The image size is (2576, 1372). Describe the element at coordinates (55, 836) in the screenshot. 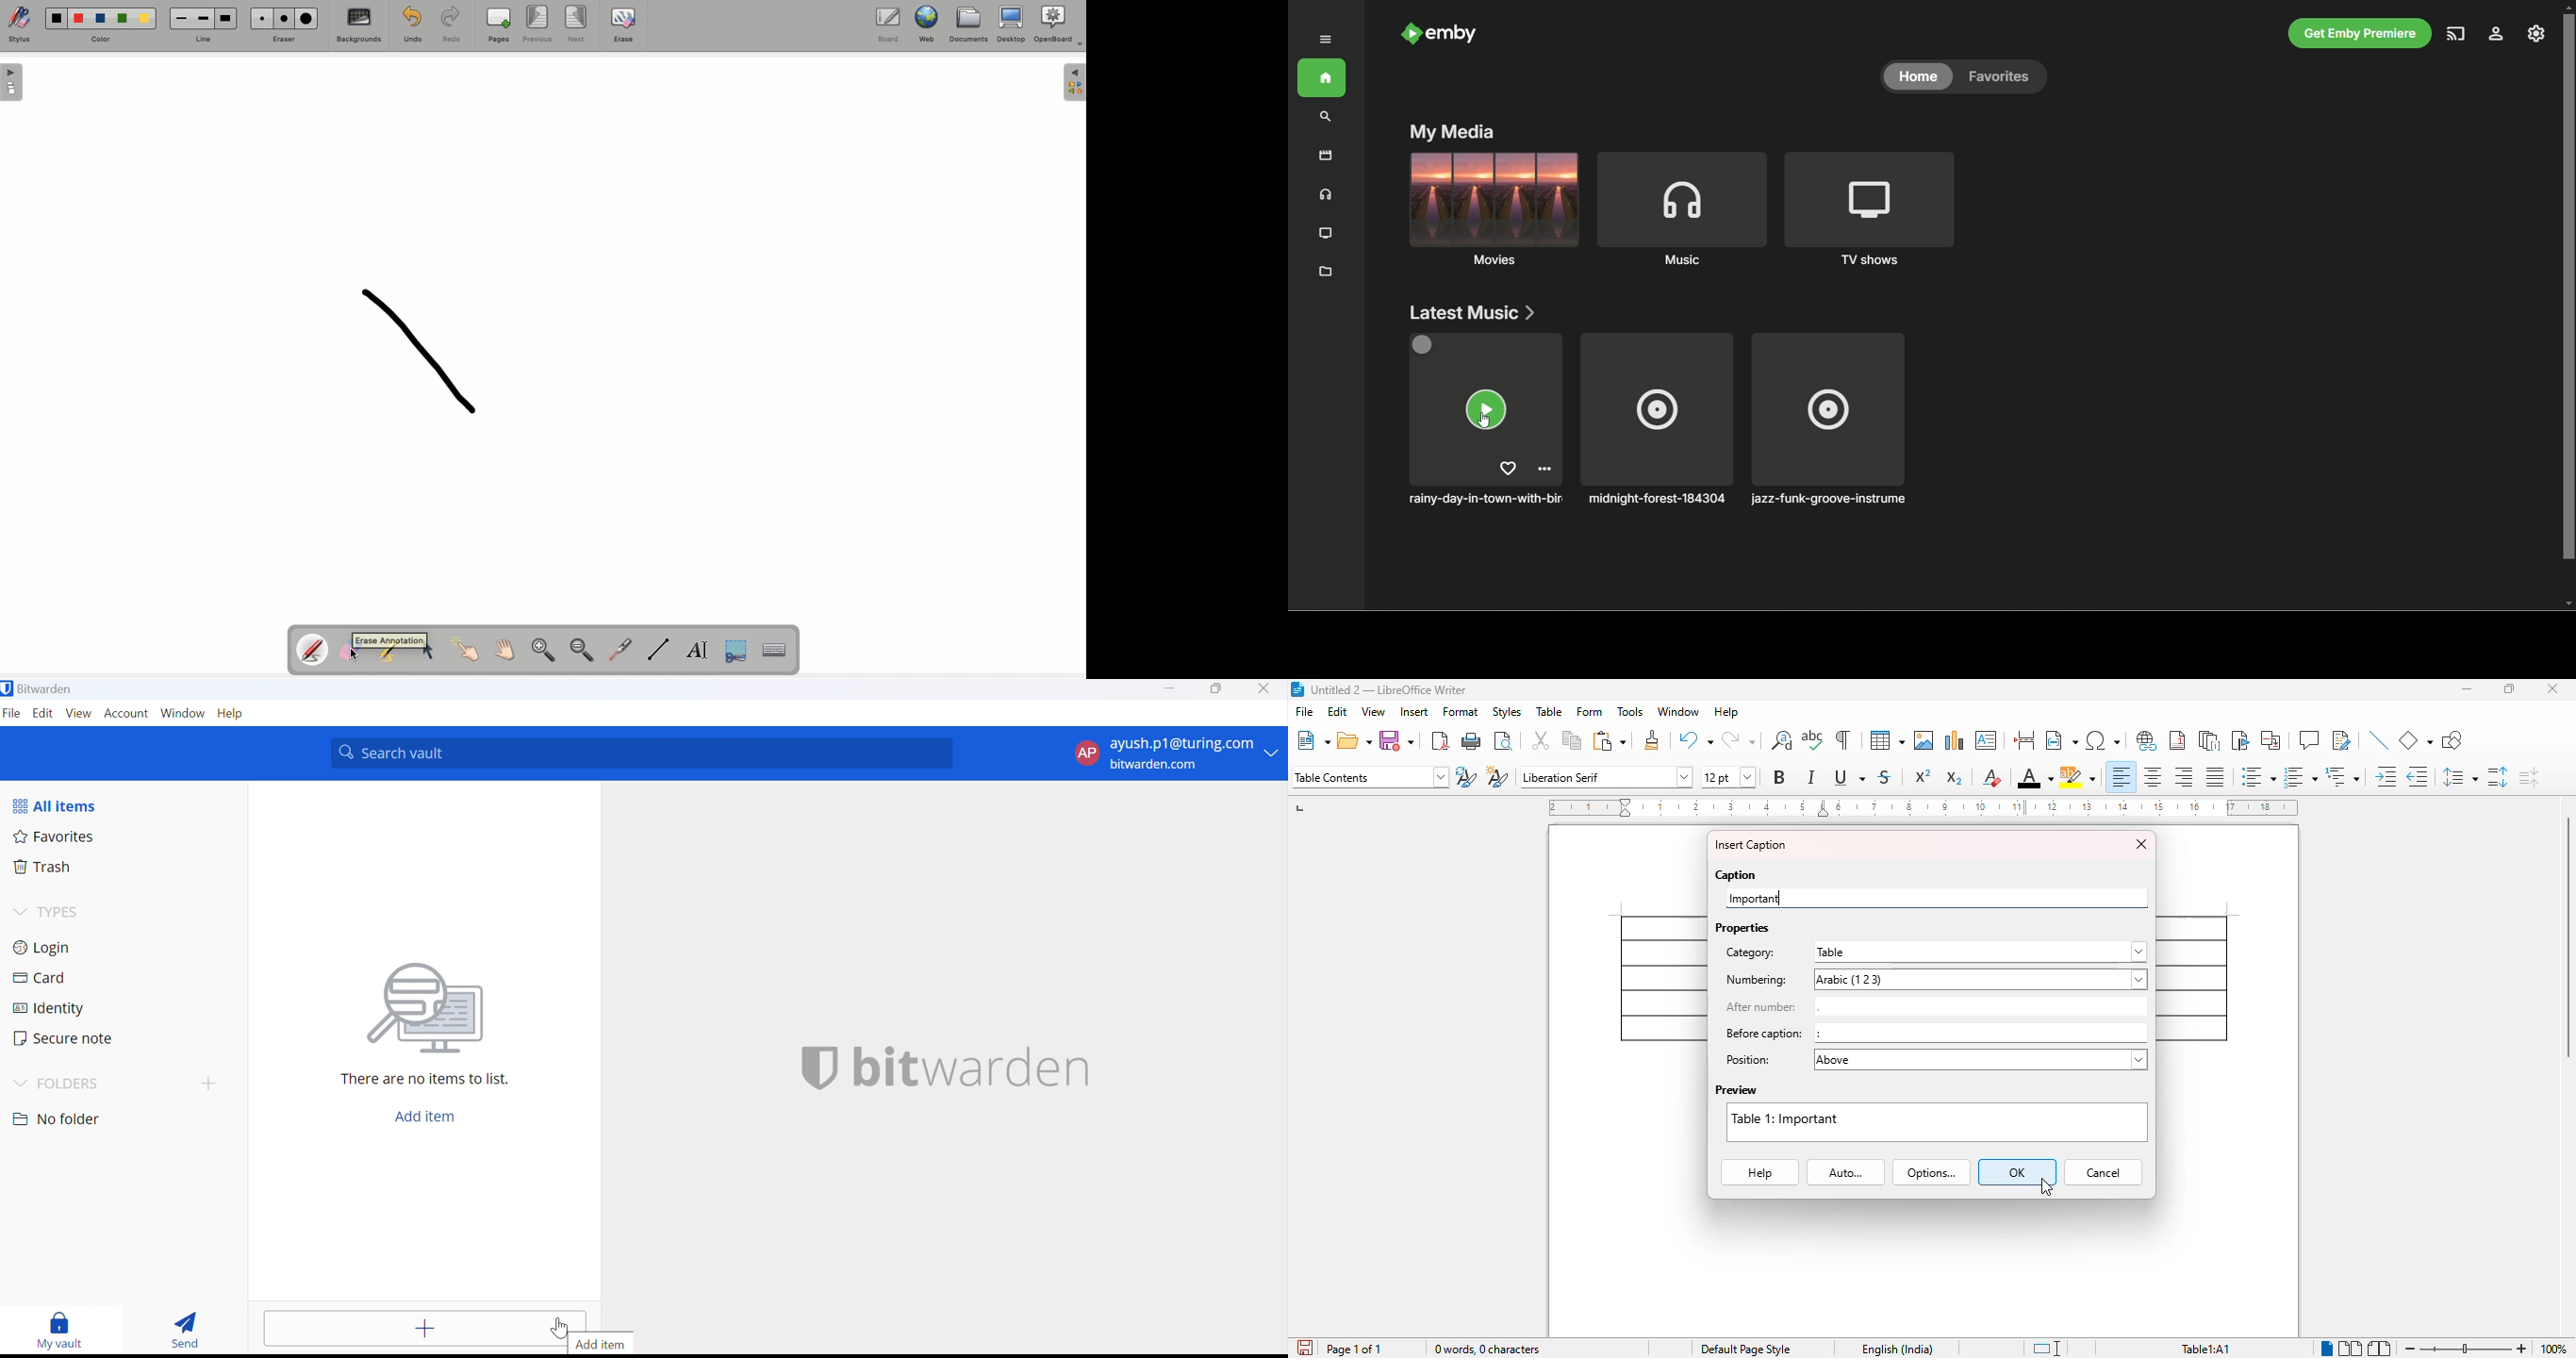

I see `Favorites` at that location.